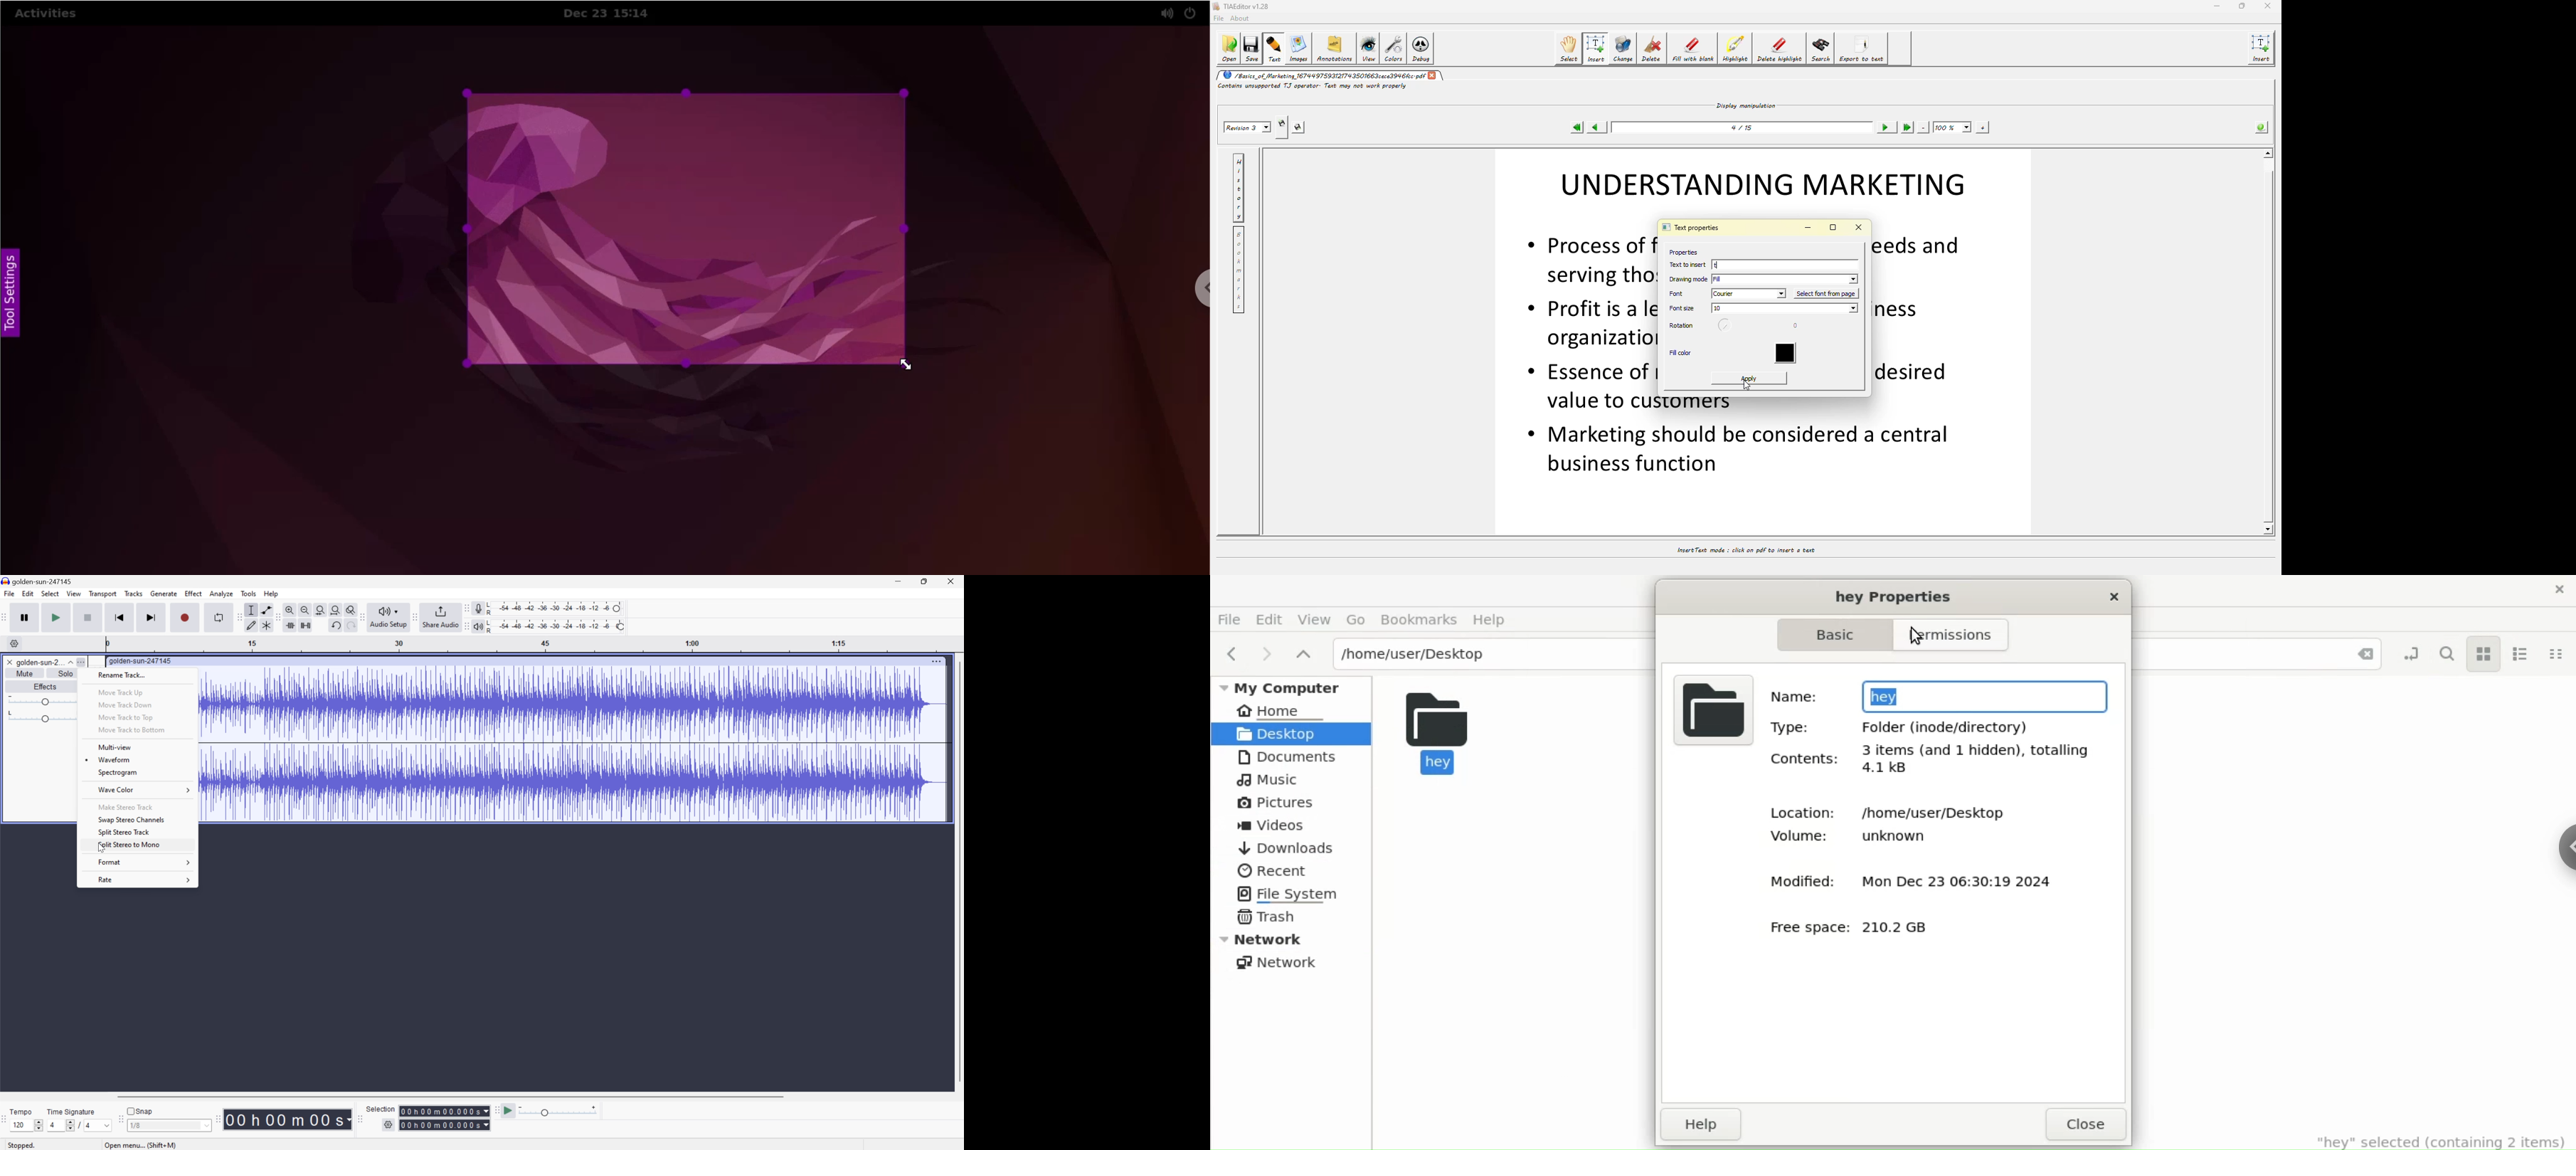 This screenshot has height=1176, width=2576. Describe the element at coordinates (123, 674) in the screenshot. I see `Rename Track` at that location.